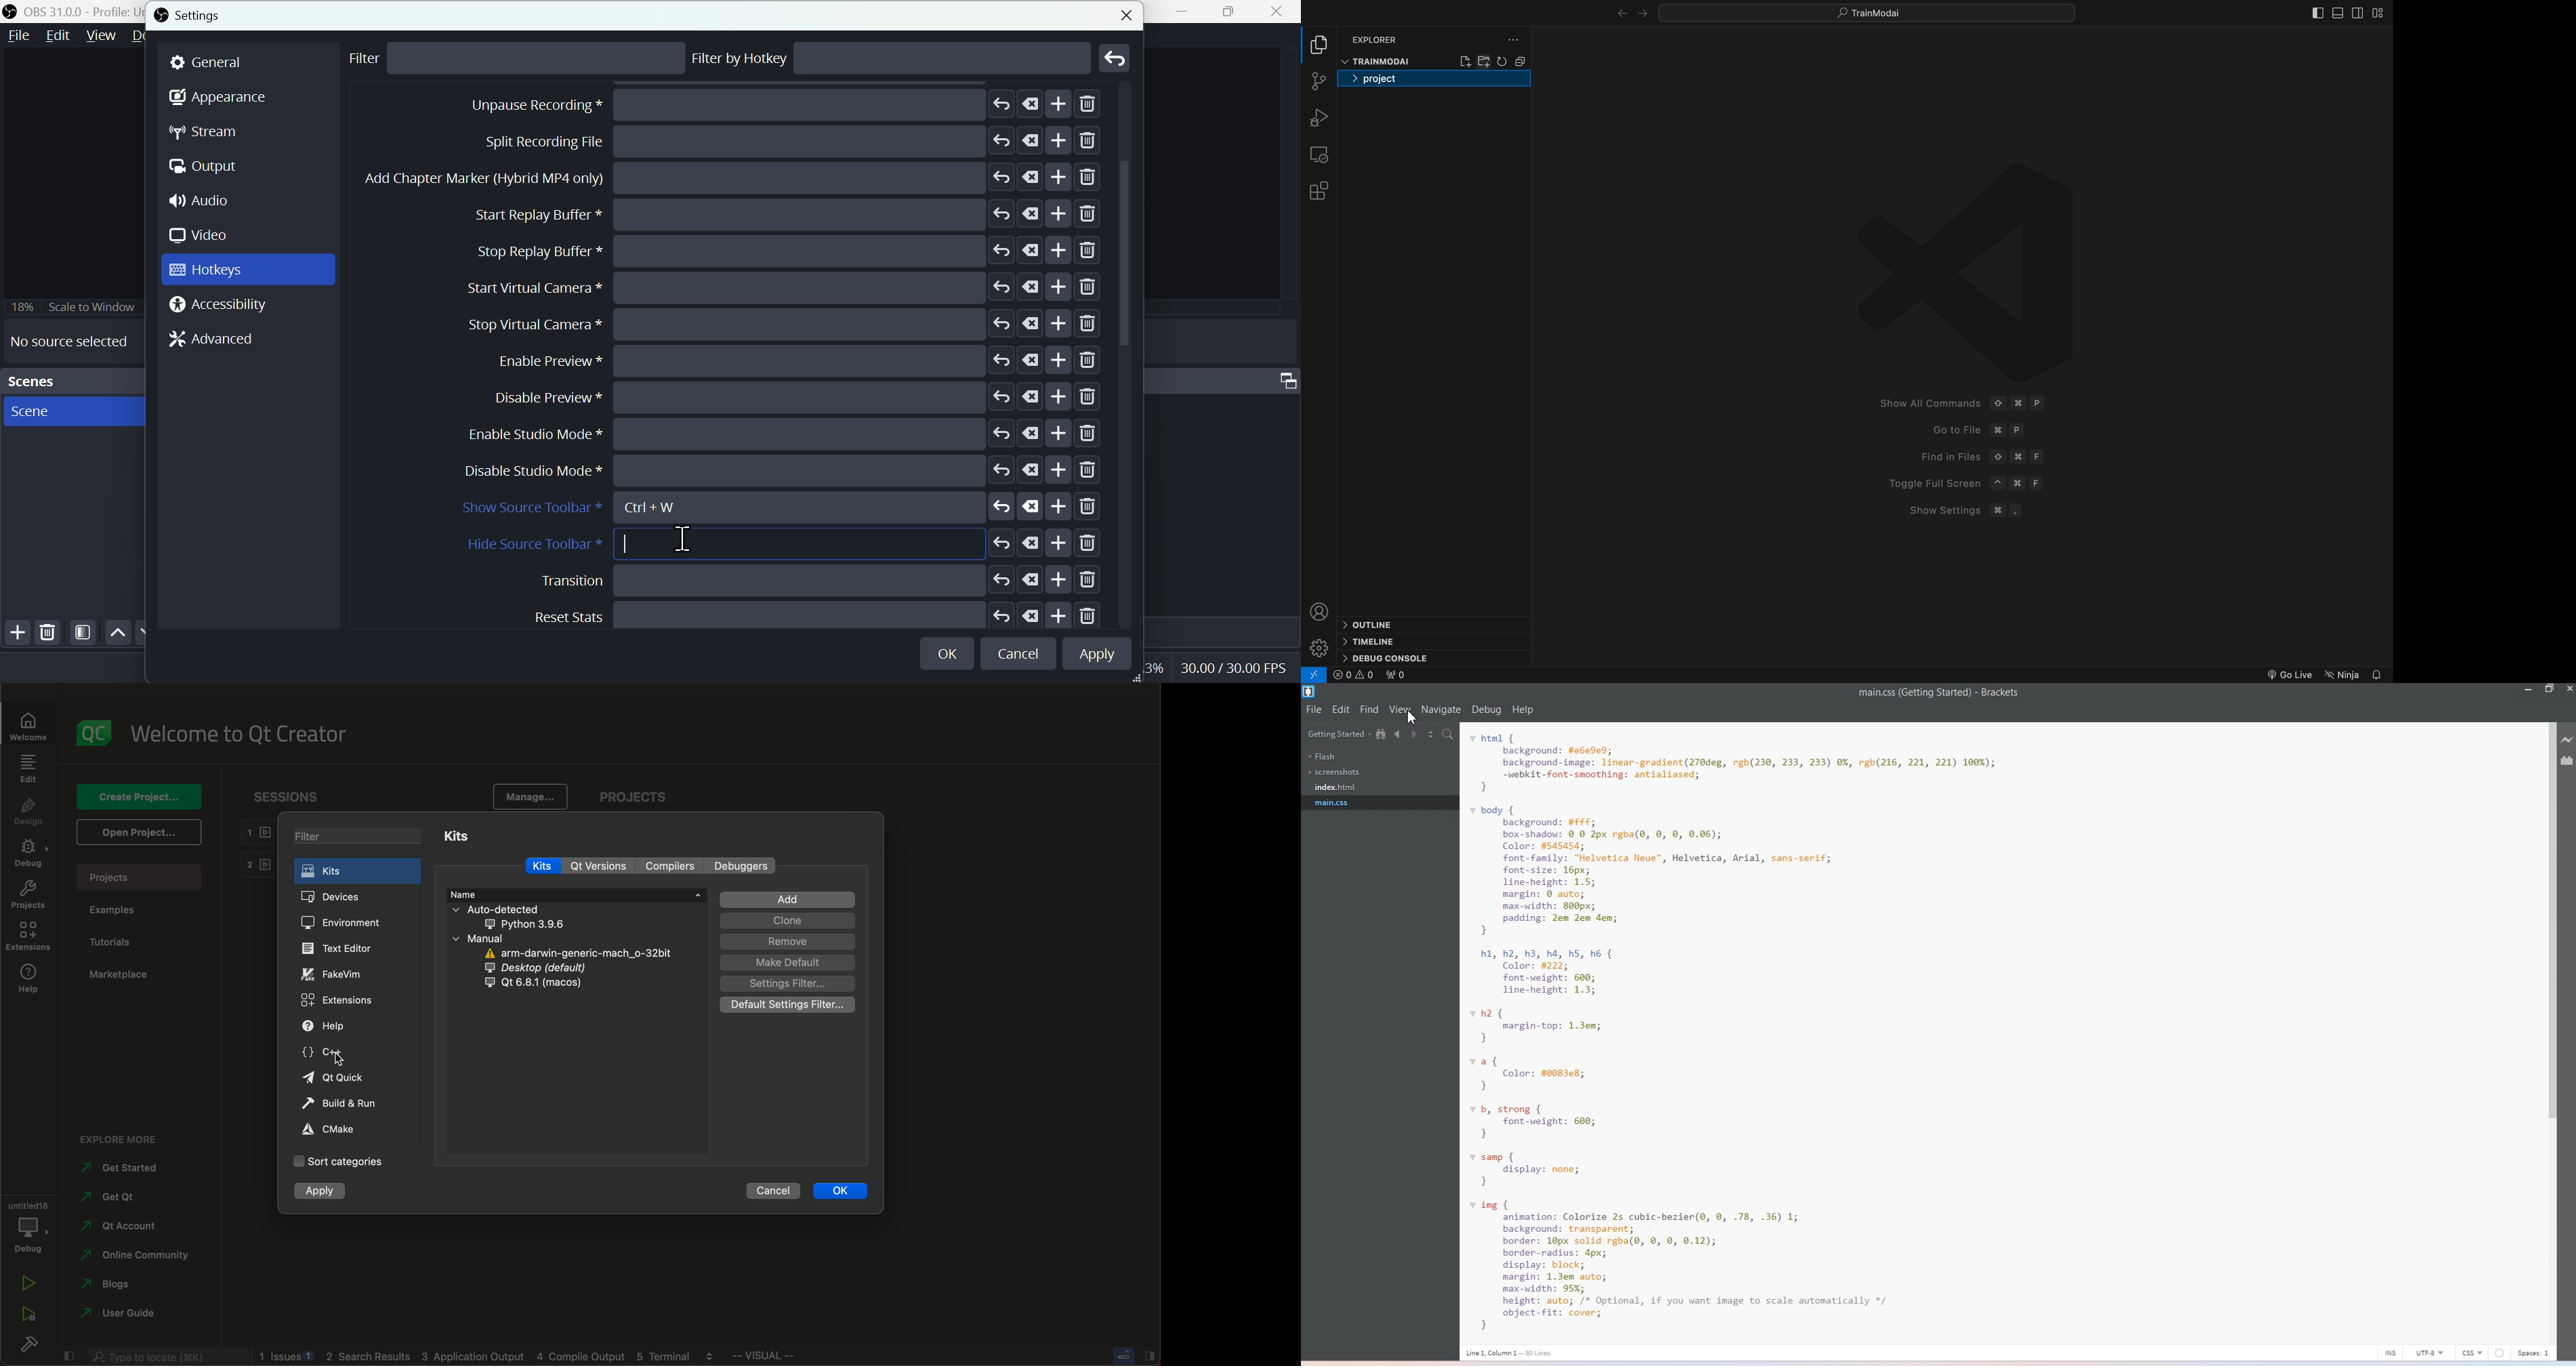 The height and width of the screenshot is (1372, 2576). I want to click on started, so click(127, 1168).